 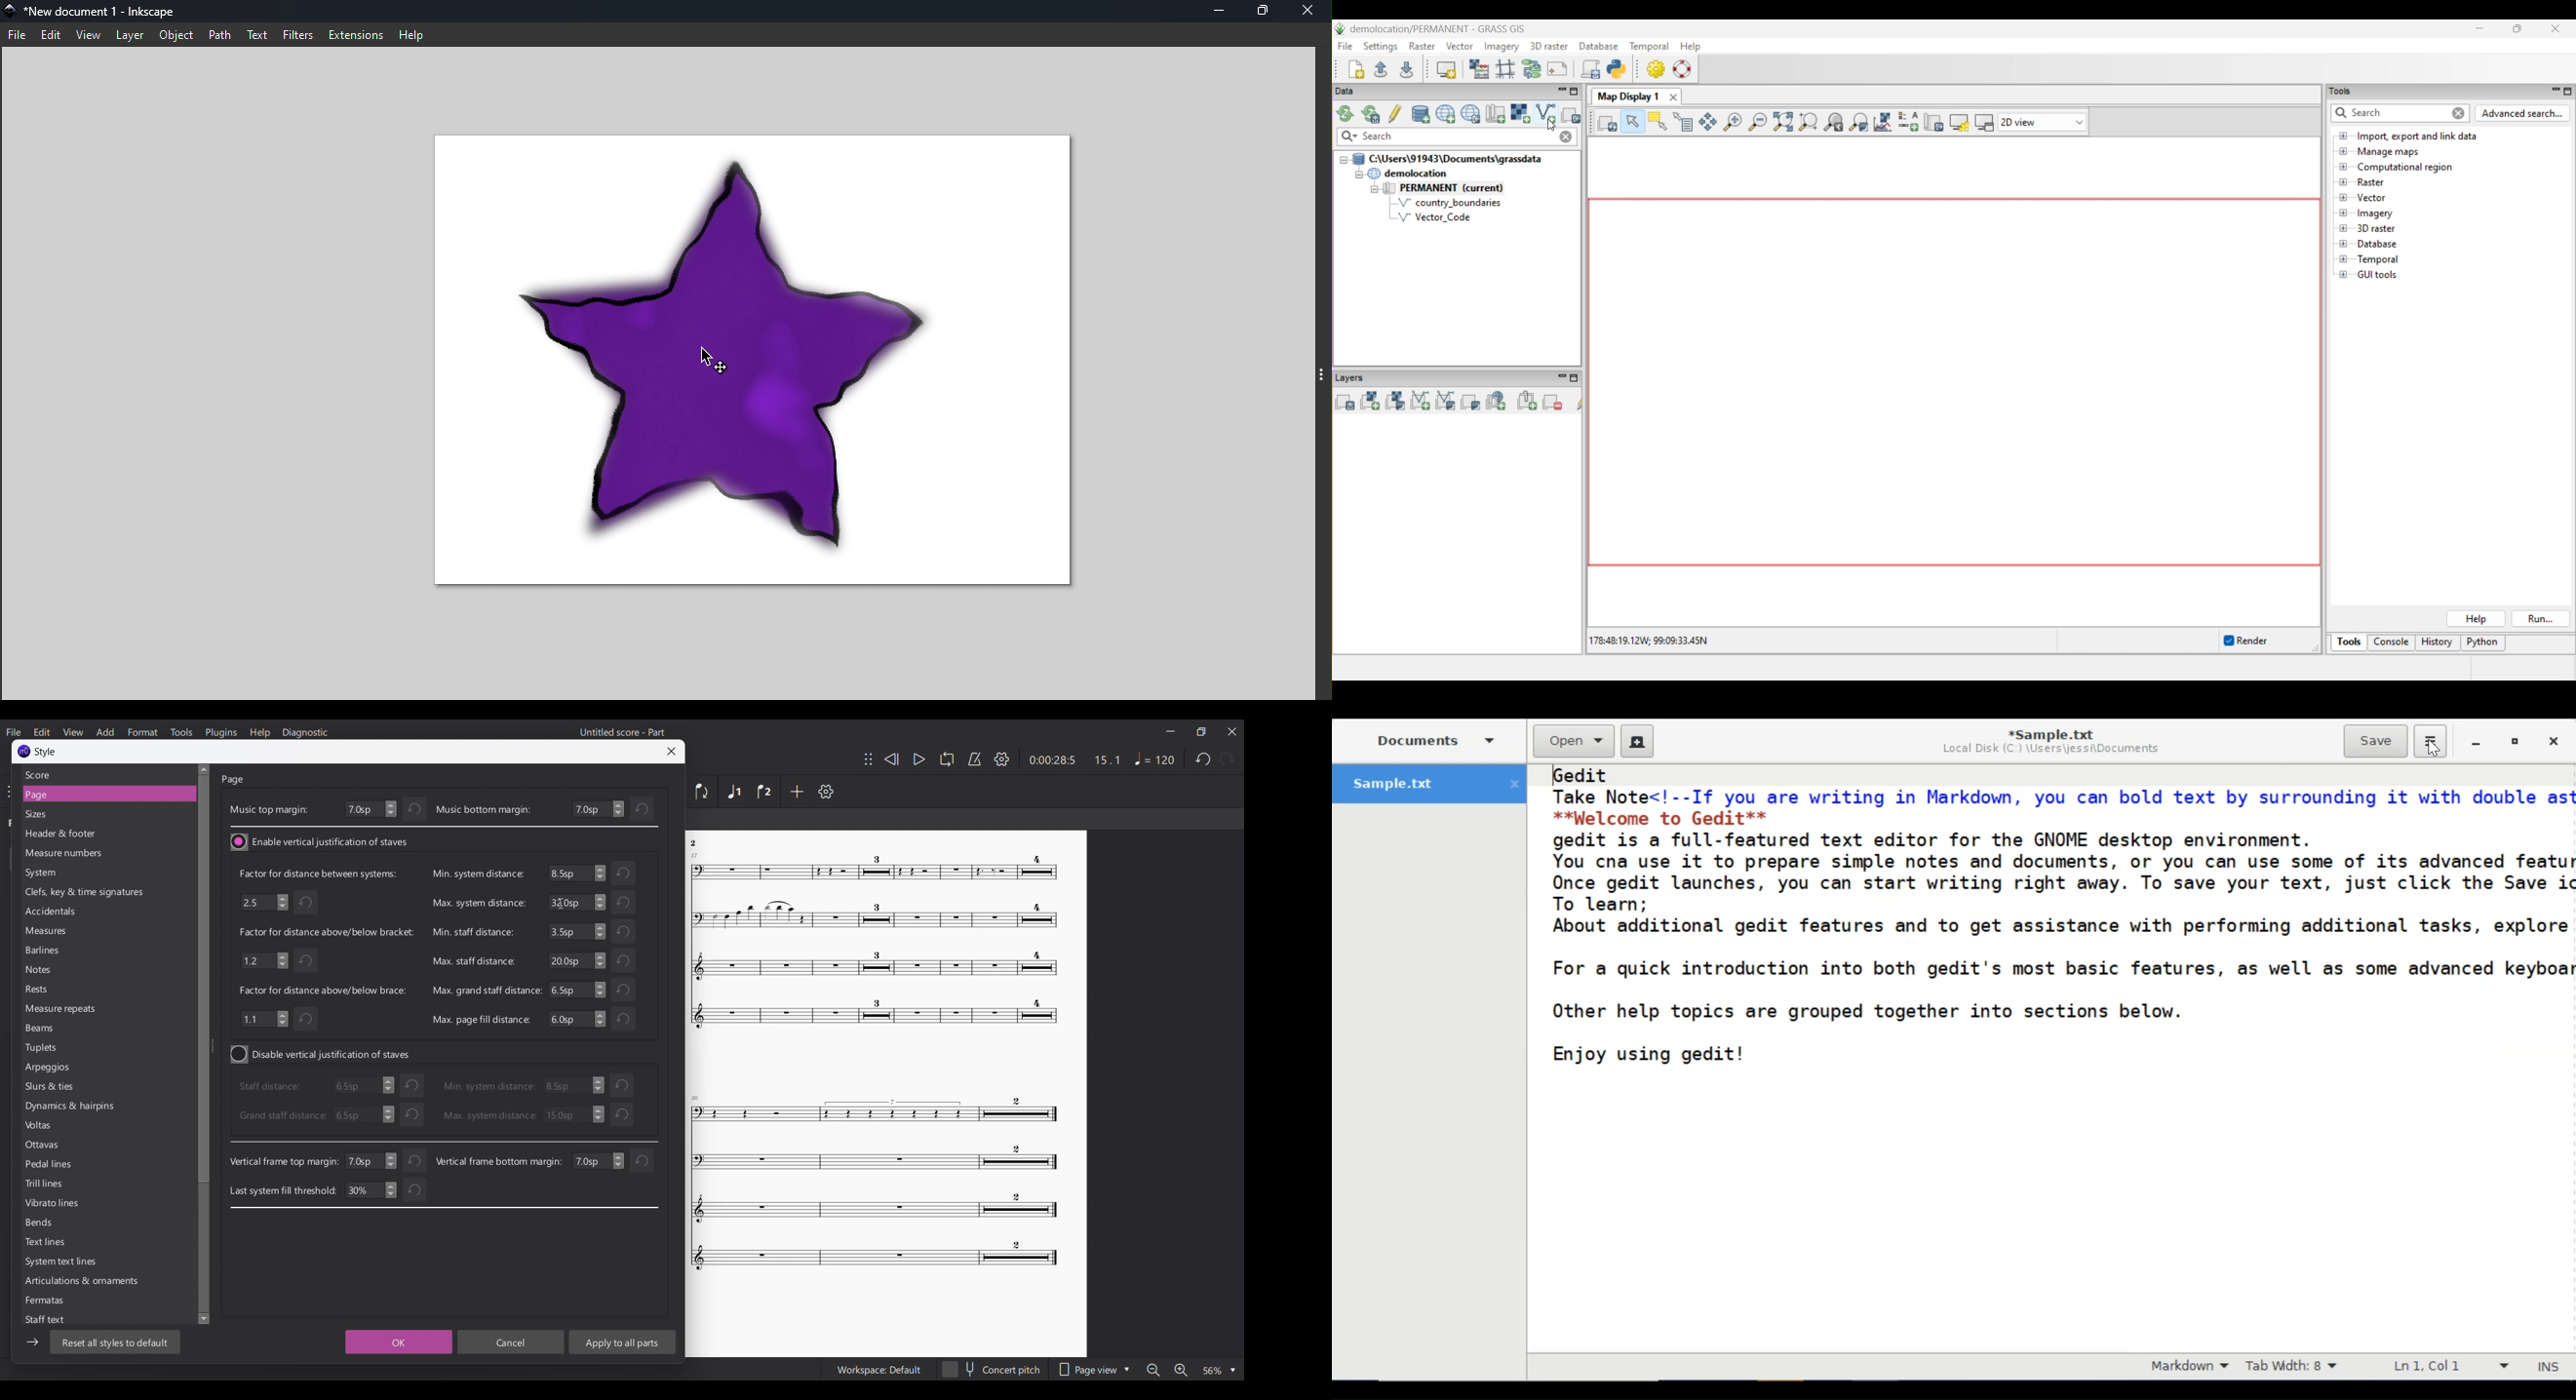 What do you see at coordinates (1201, 732) in the screenshot?
I see `Smaller tab` at bounding box center [1201, 732].